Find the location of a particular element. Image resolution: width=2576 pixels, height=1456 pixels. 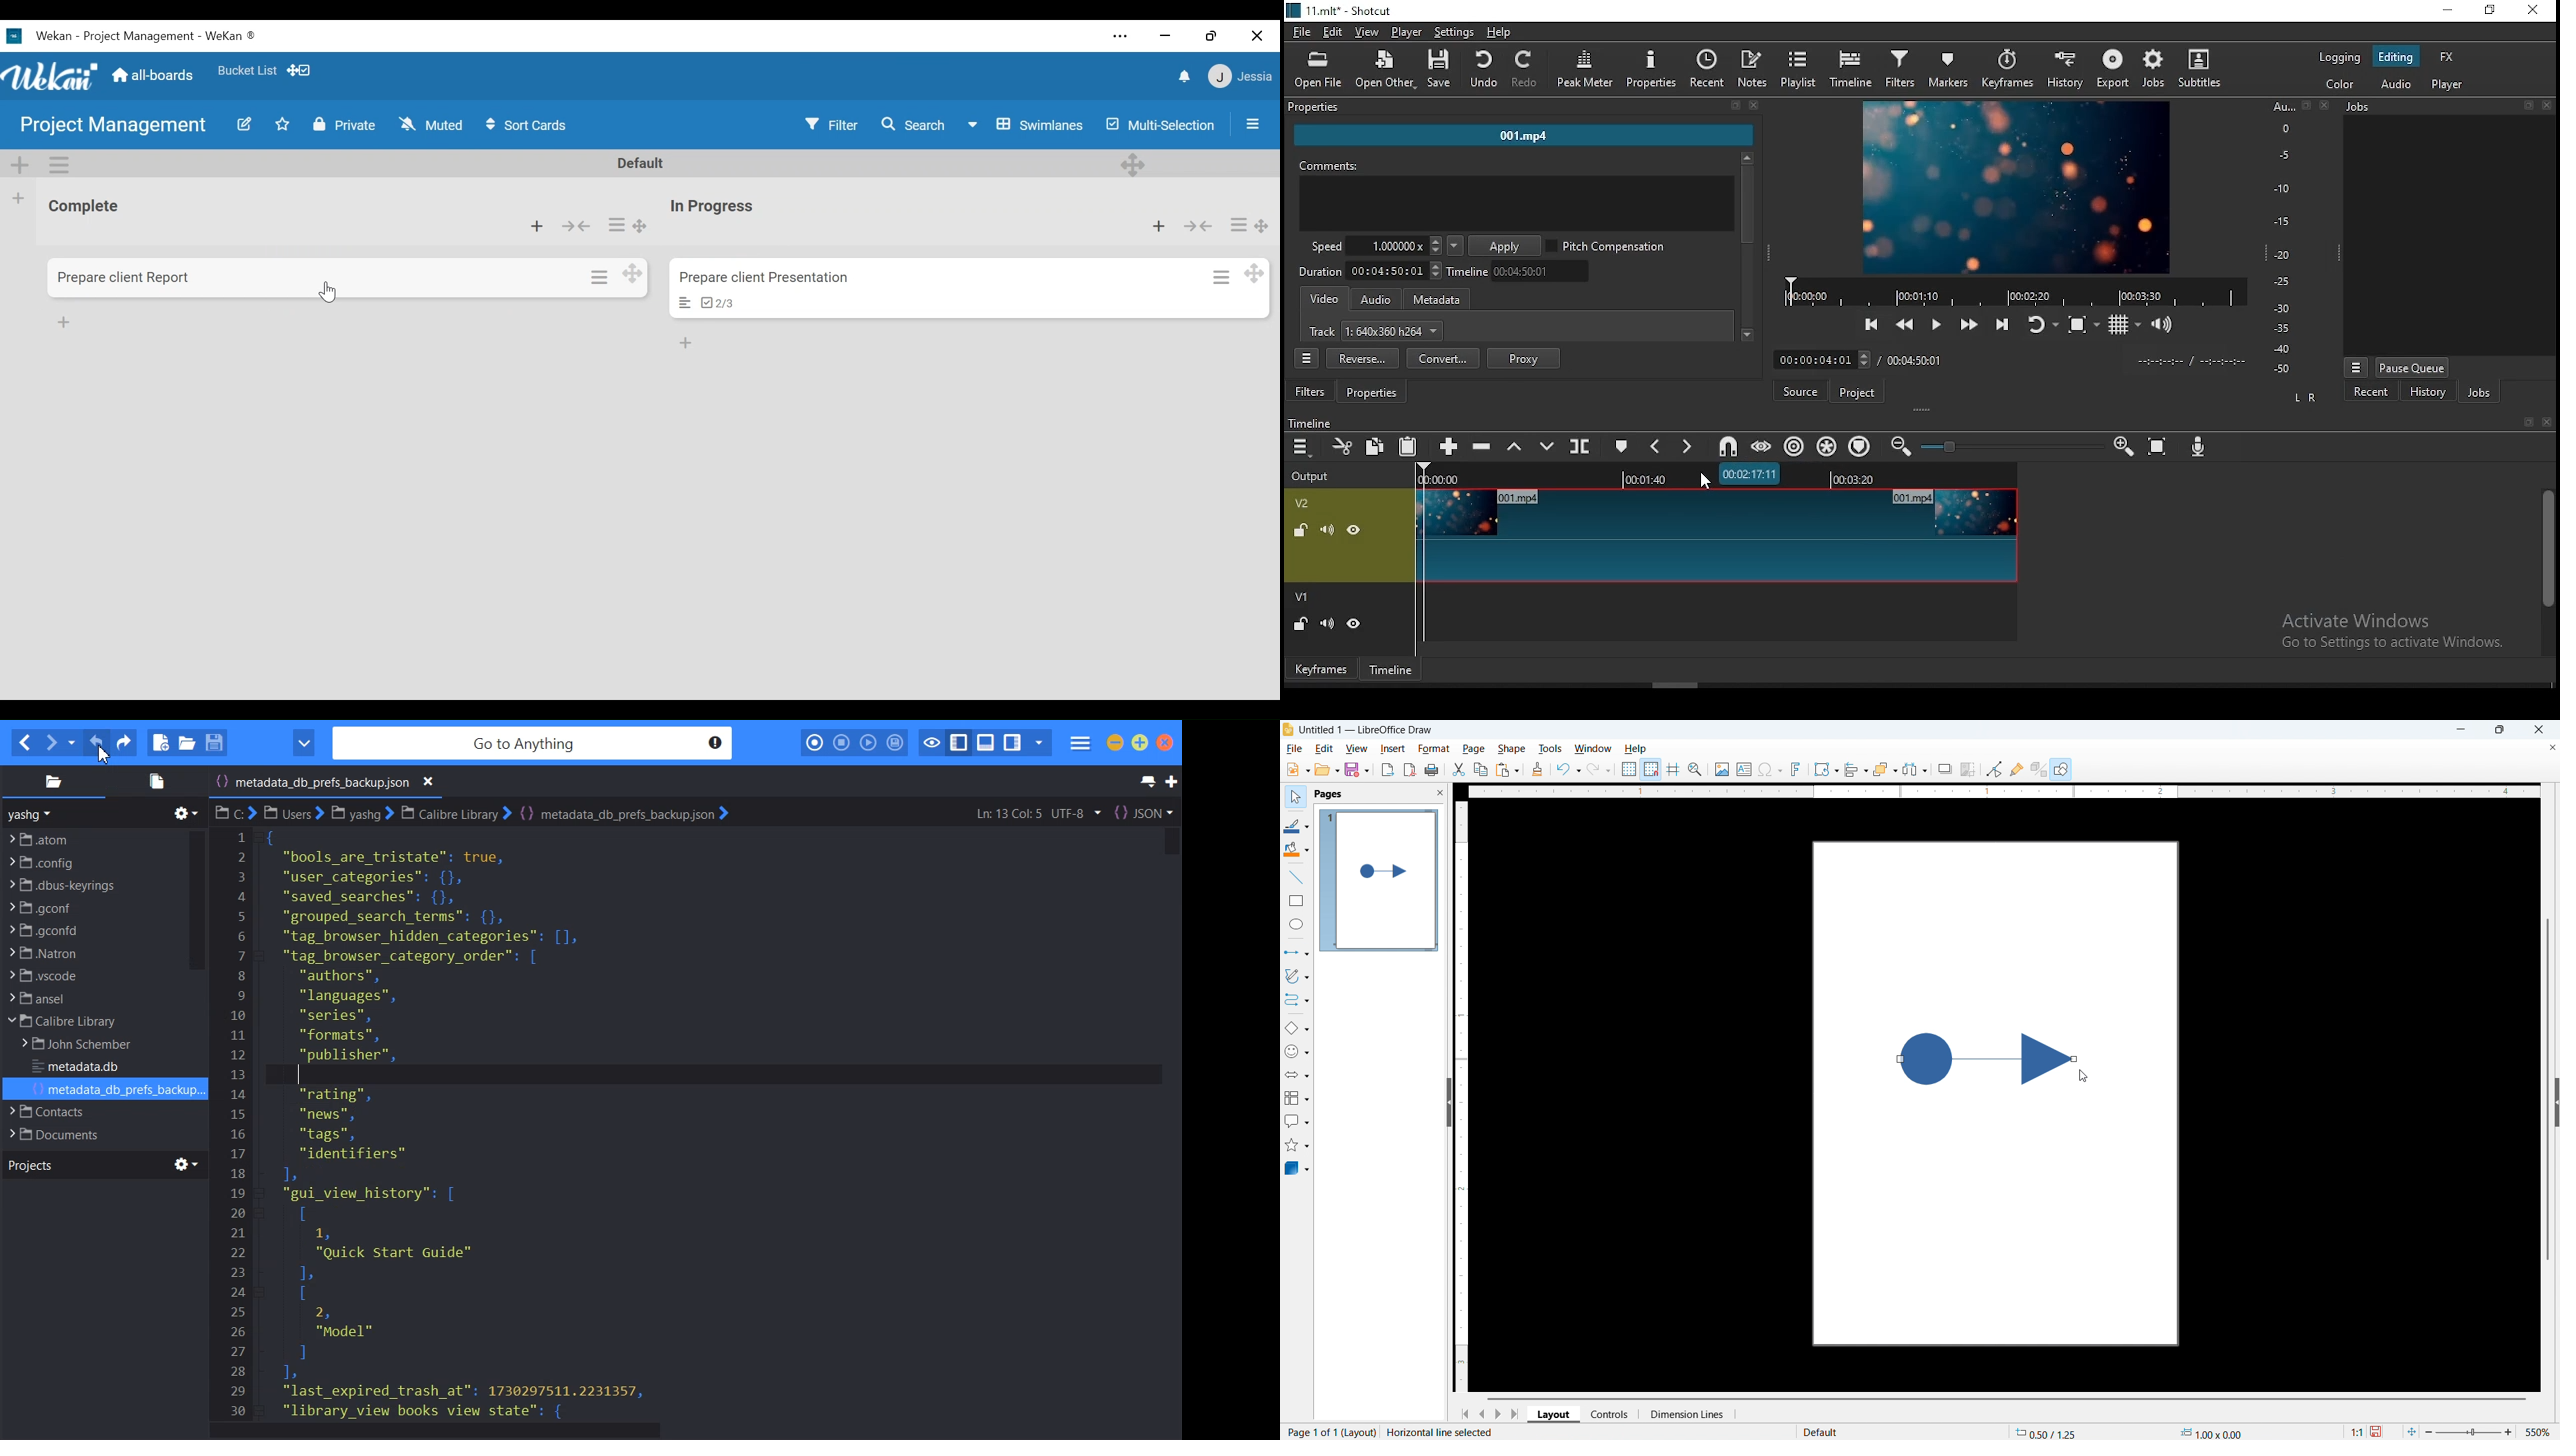

settings is located at coordinates (1454, 31).